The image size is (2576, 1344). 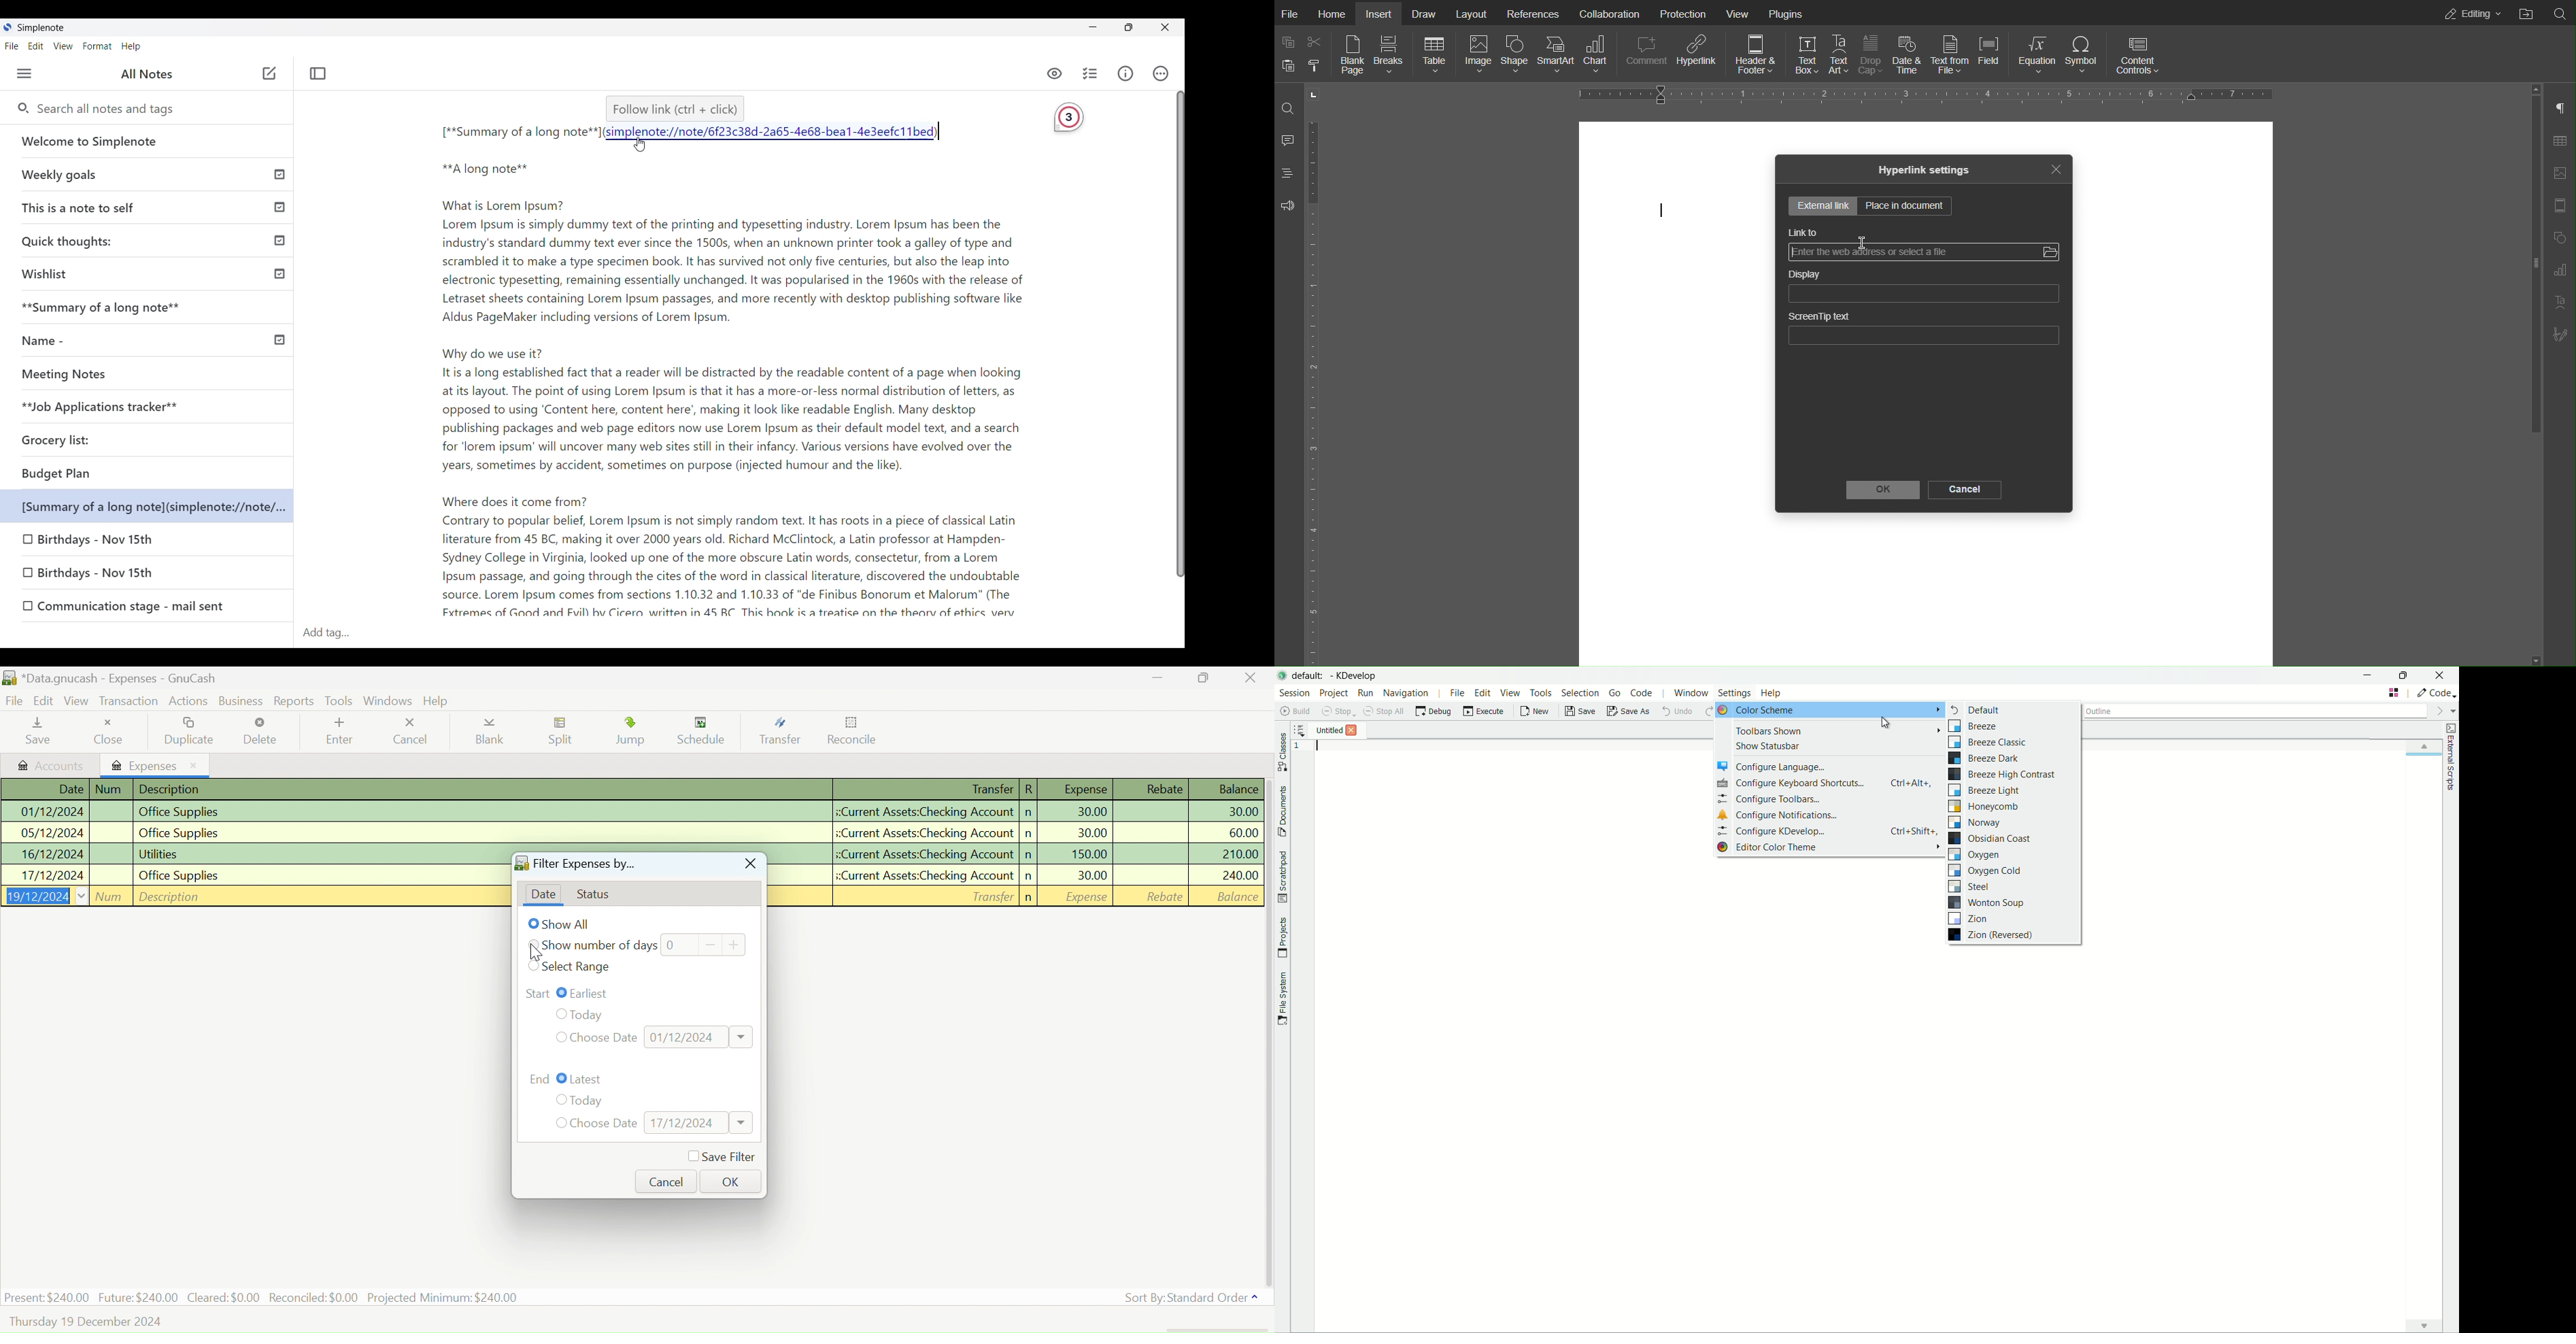 What do you see at coordinates (601, 947) in the screenshot?
I see `Show number of days` at bounding box center [601, 947].